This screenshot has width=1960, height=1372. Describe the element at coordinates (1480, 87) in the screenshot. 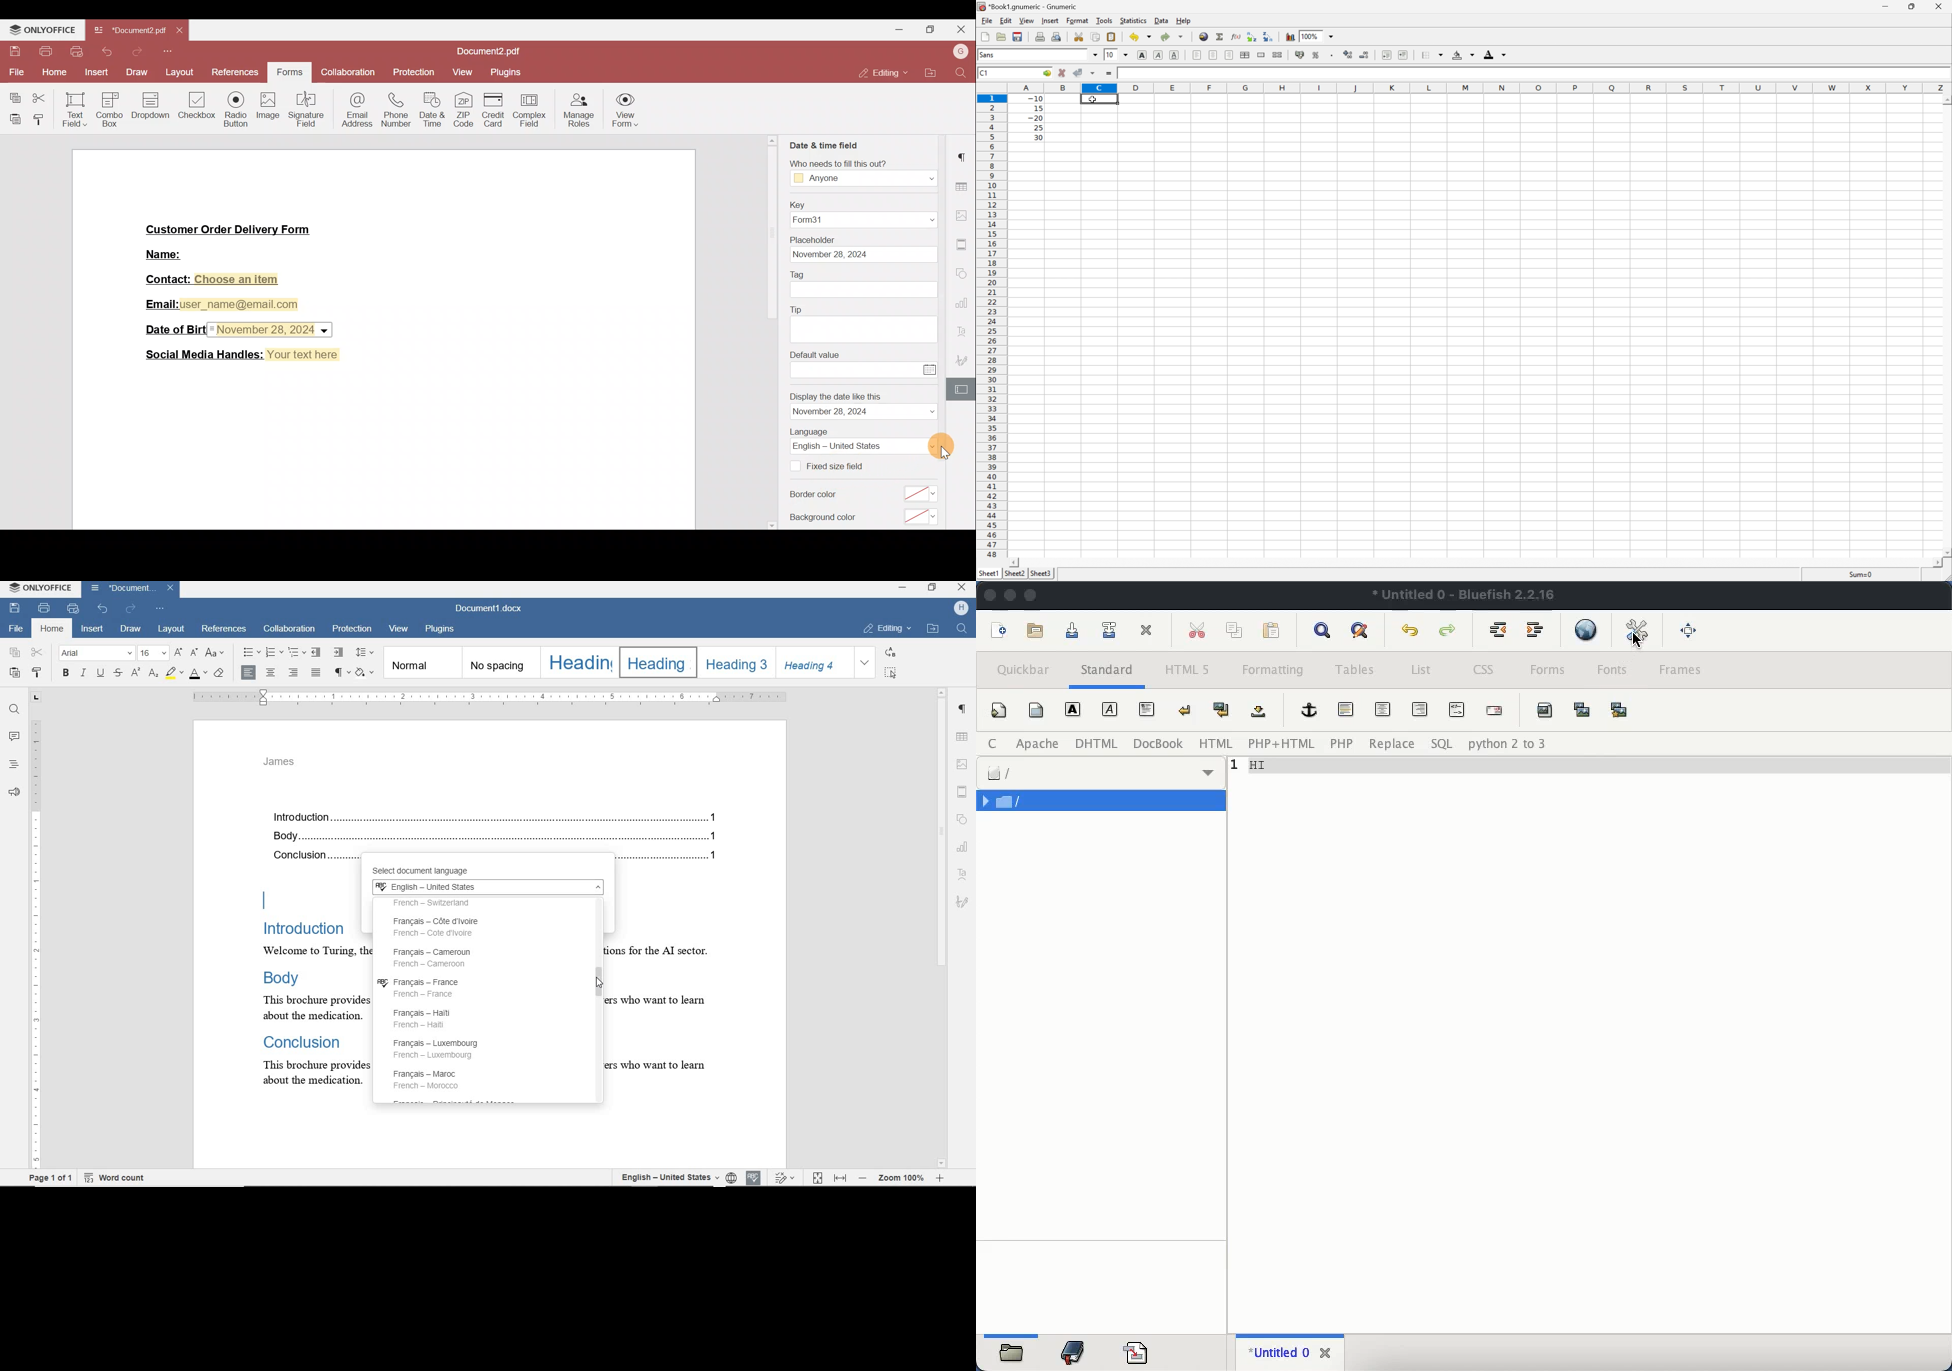

I see `Column names` at that location.